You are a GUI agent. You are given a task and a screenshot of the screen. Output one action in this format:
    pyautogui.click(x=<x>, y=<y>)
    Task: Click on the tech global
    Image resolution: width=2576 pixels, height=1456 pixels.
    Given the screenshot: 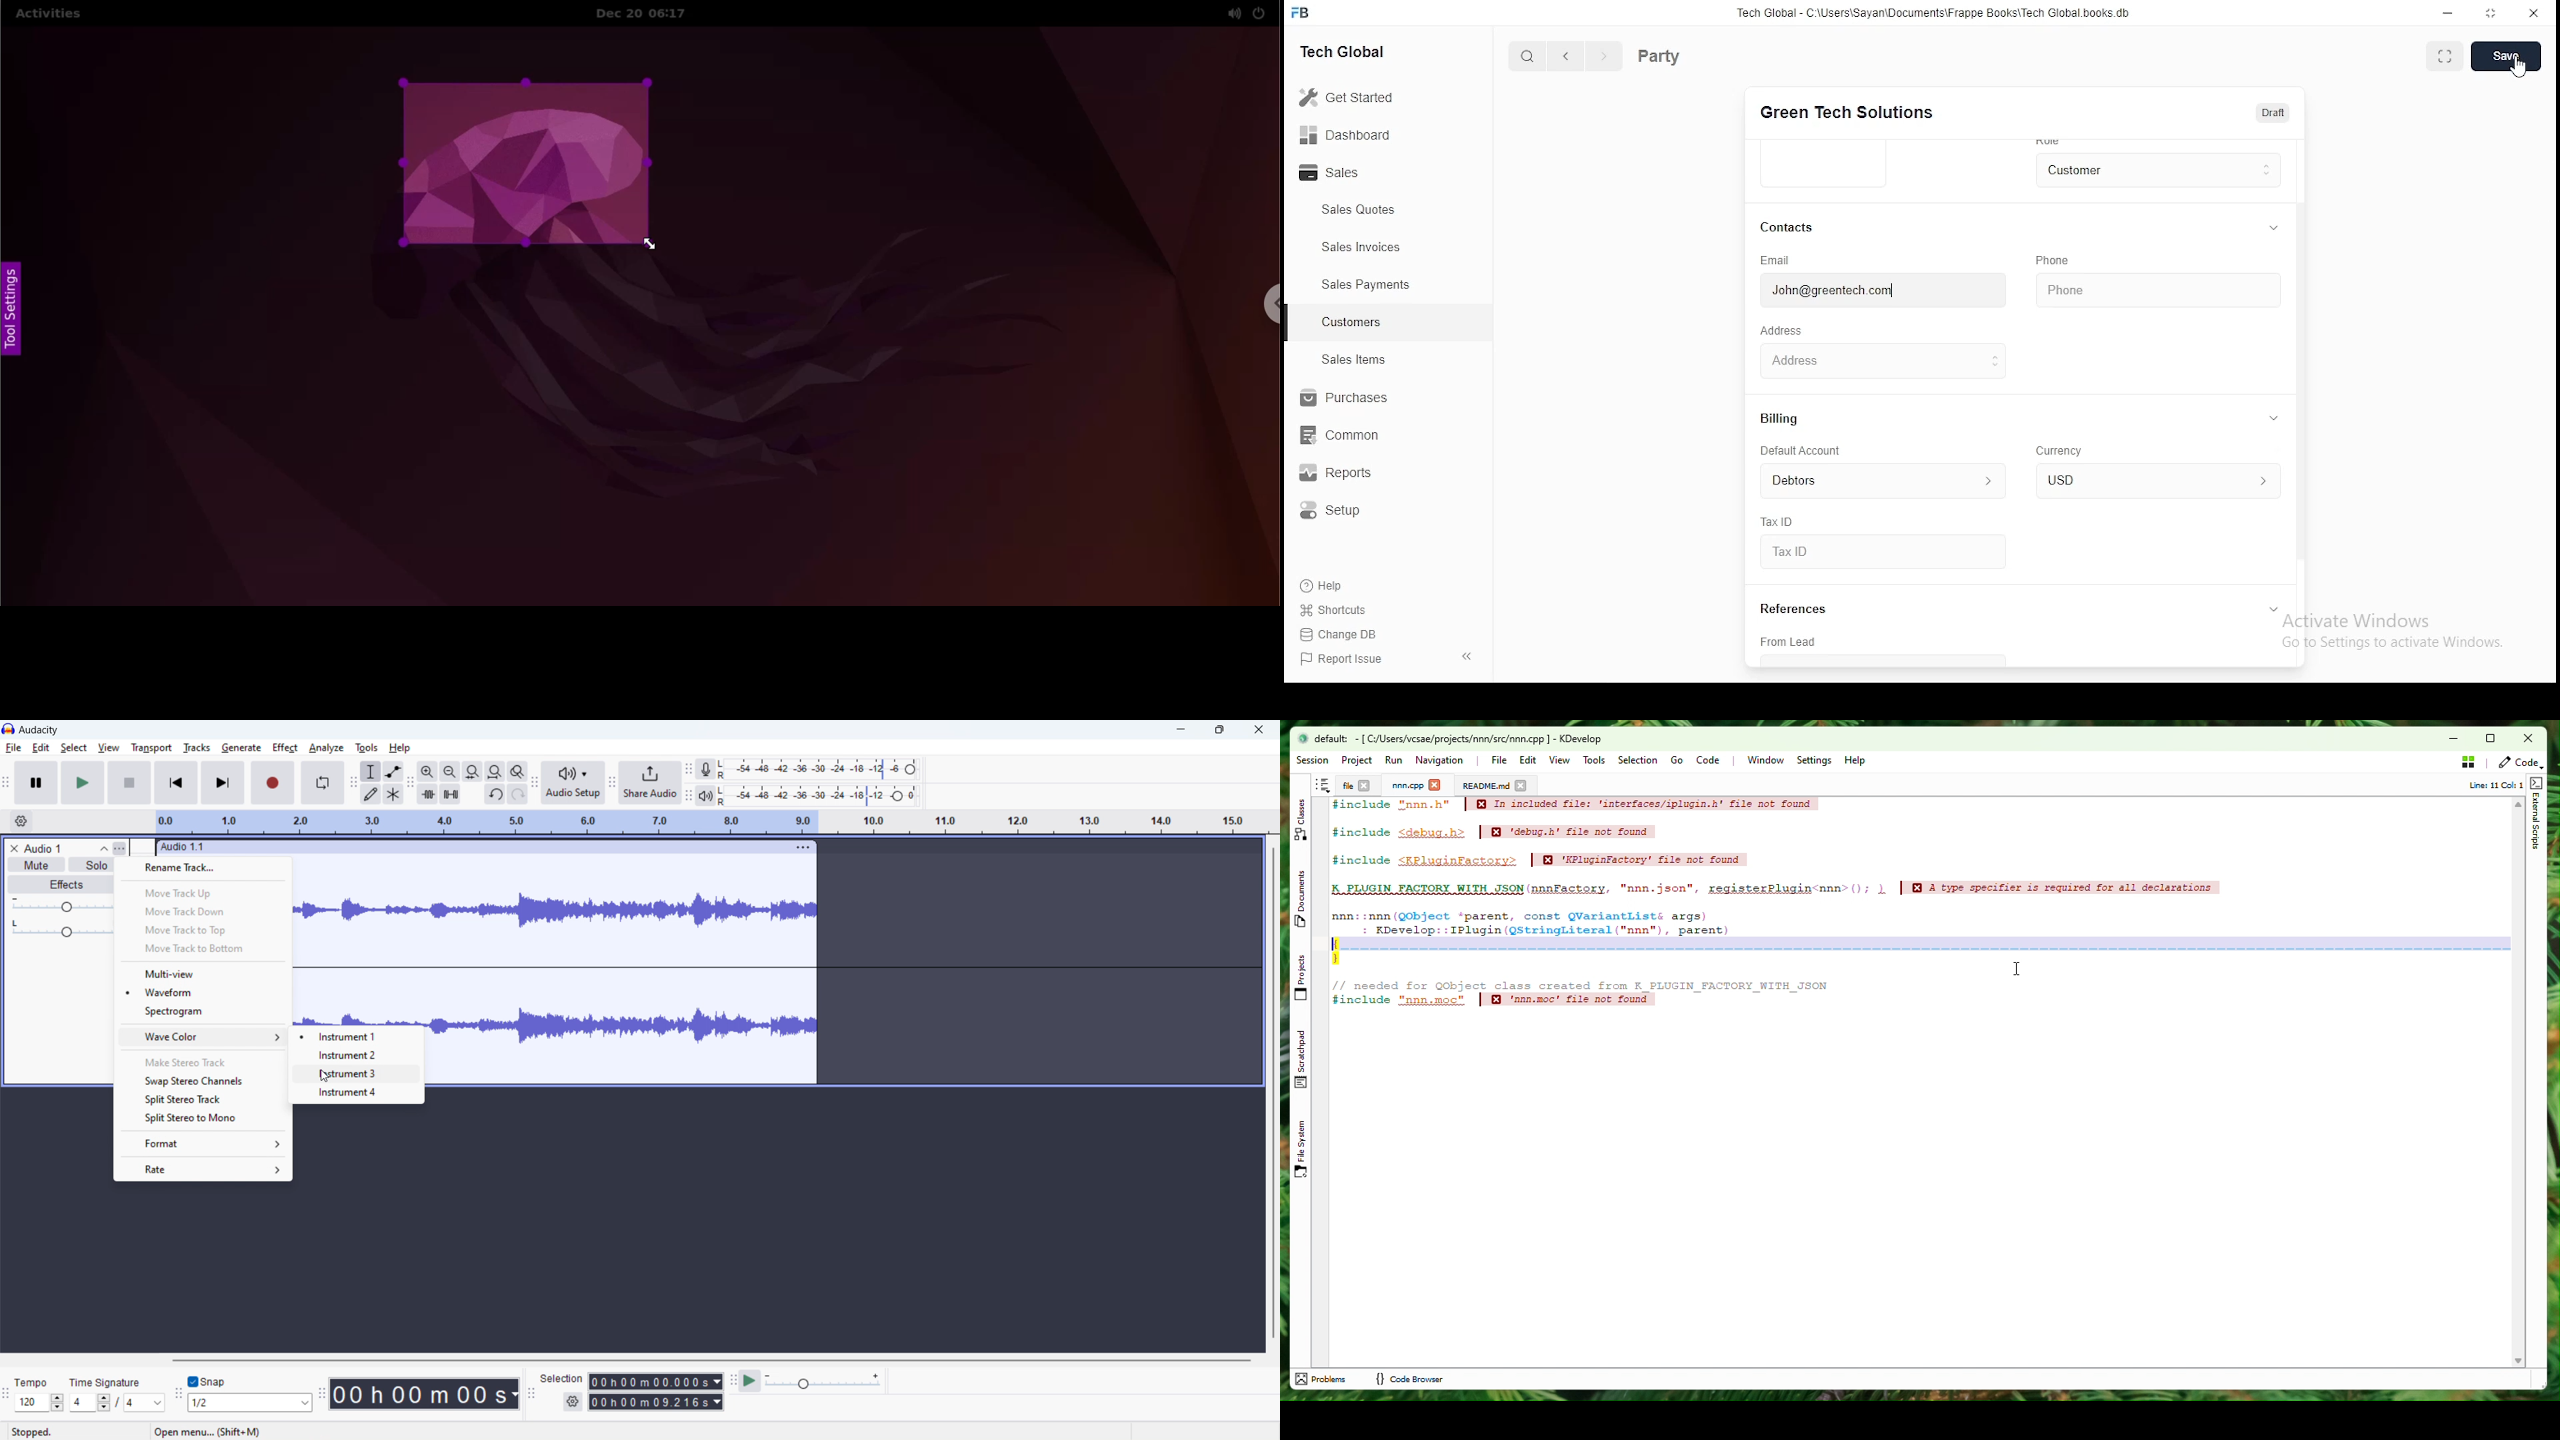 What is the action you would take?
    pyautogui.click(x=1347, y=50)
    